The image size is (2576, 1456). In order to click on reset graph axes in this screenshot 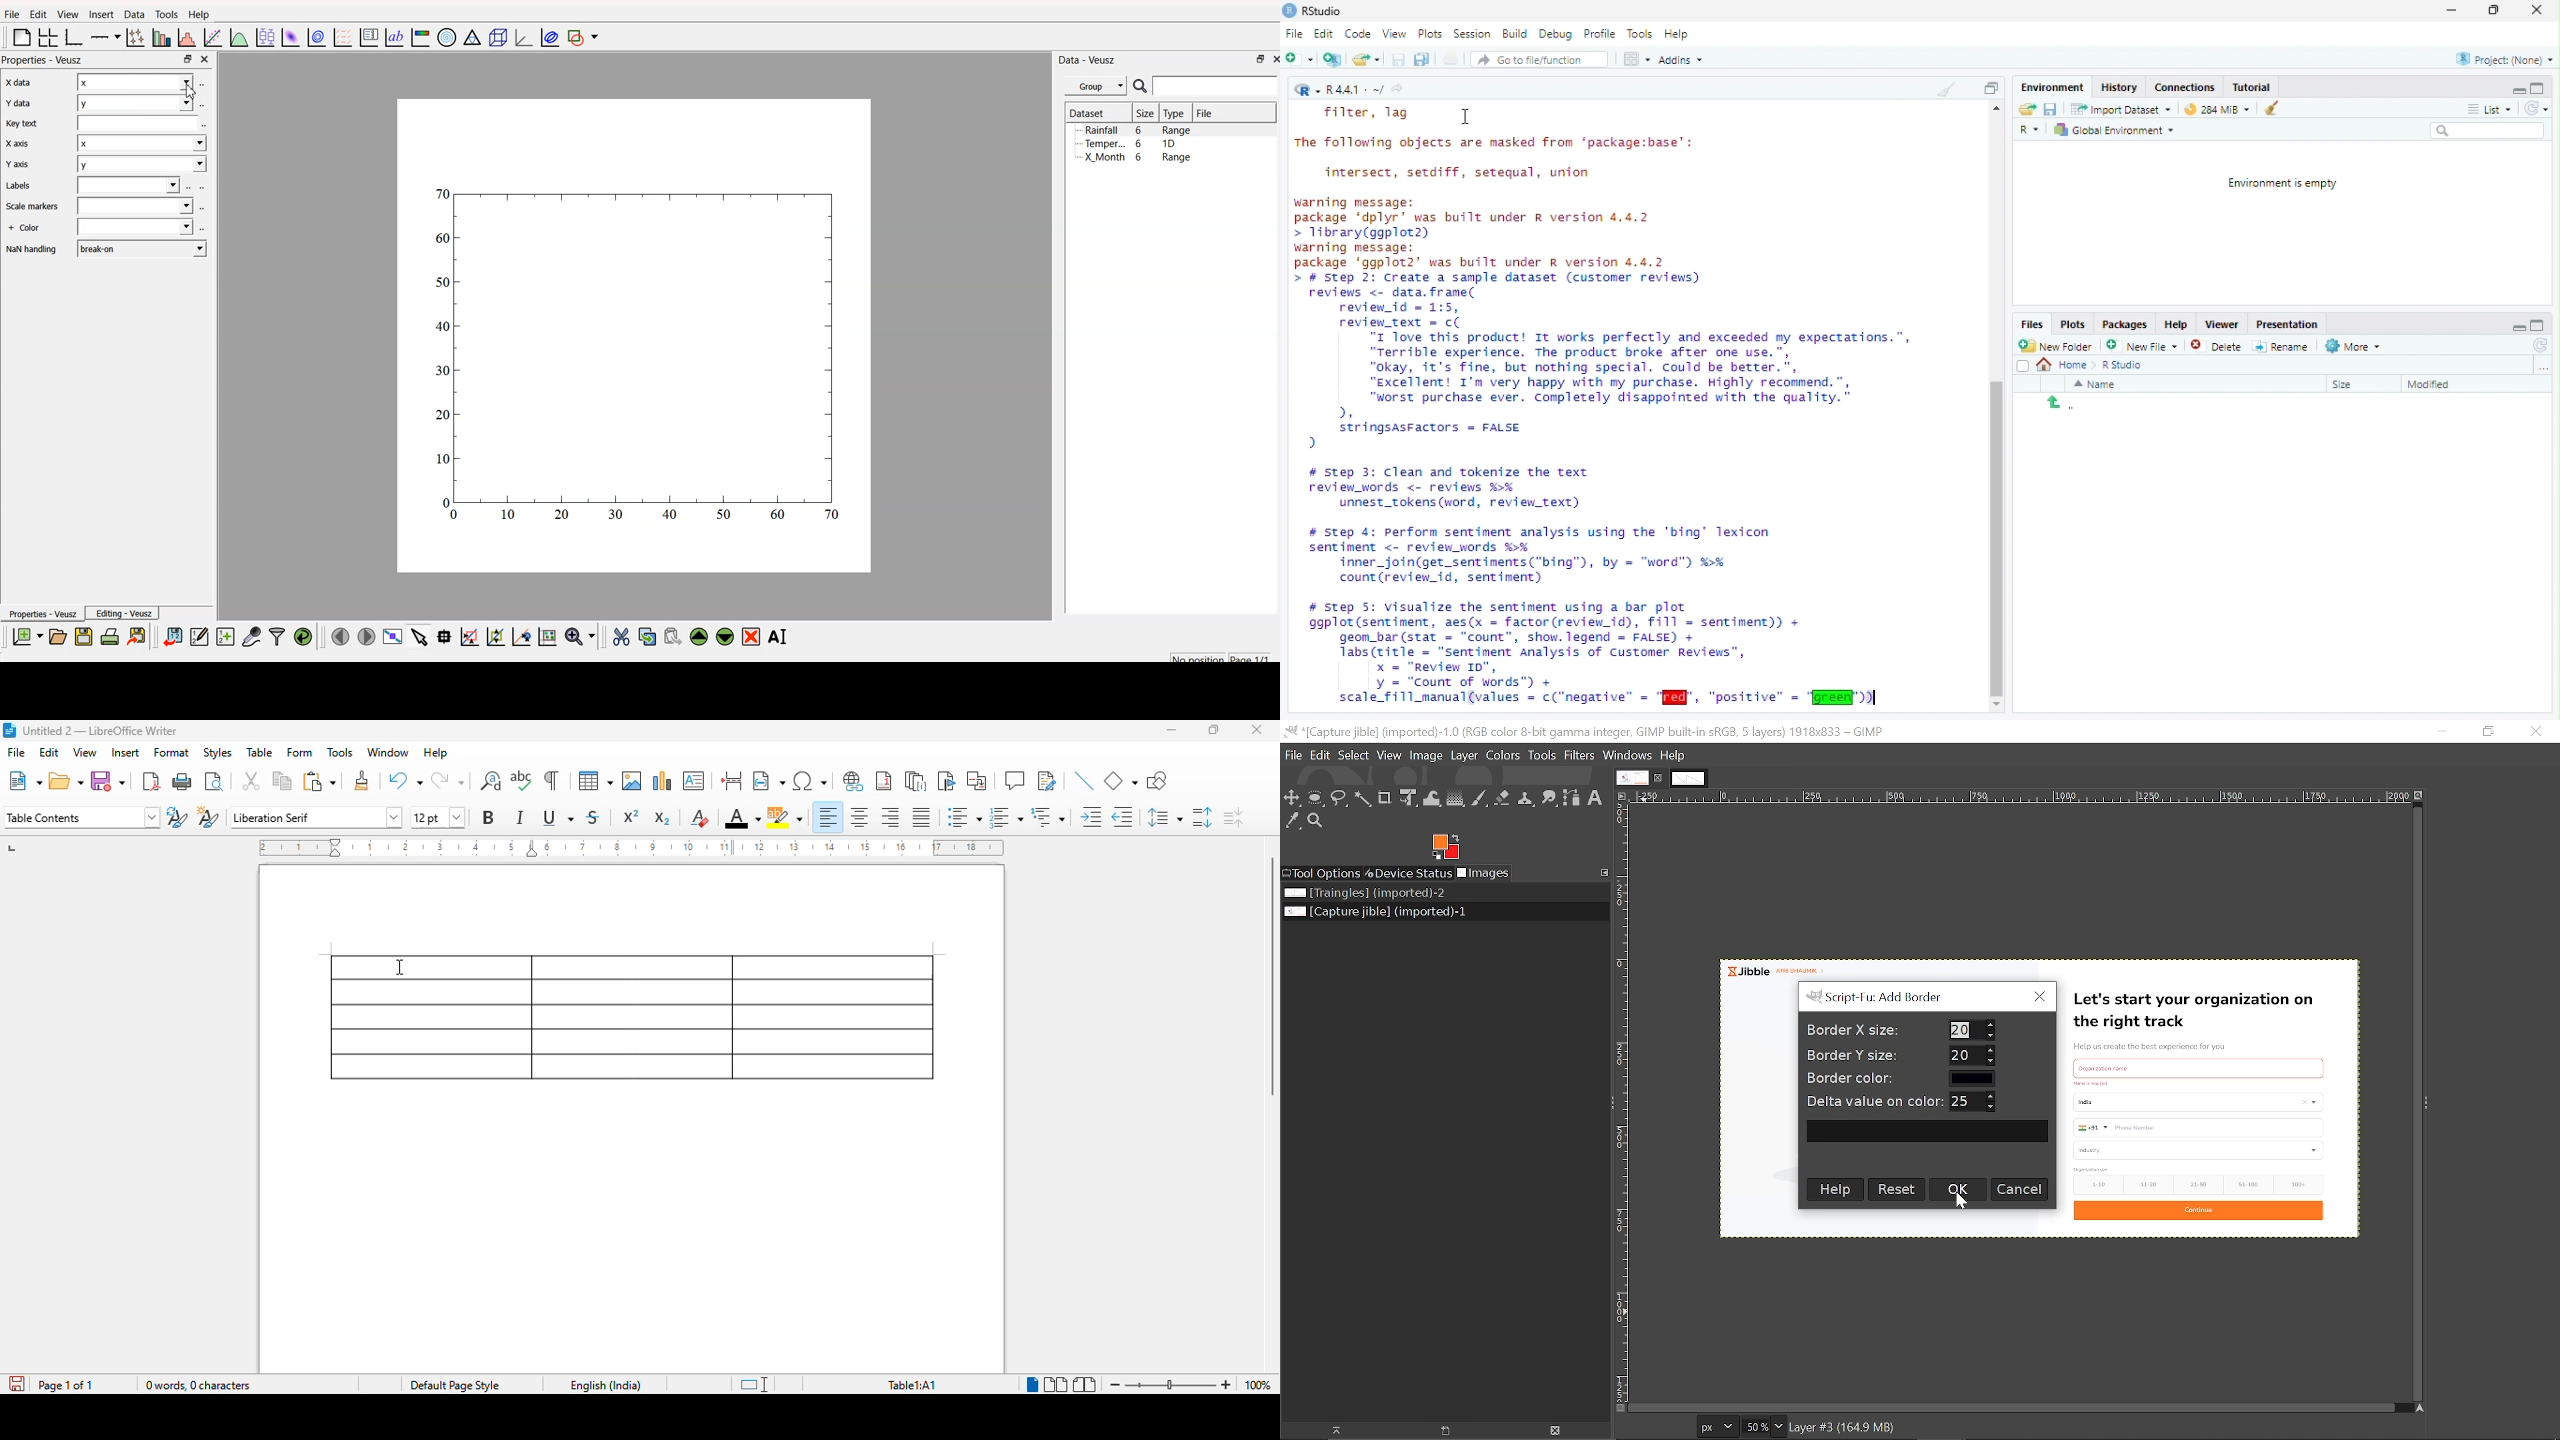, I will do `click(550, 635)`.